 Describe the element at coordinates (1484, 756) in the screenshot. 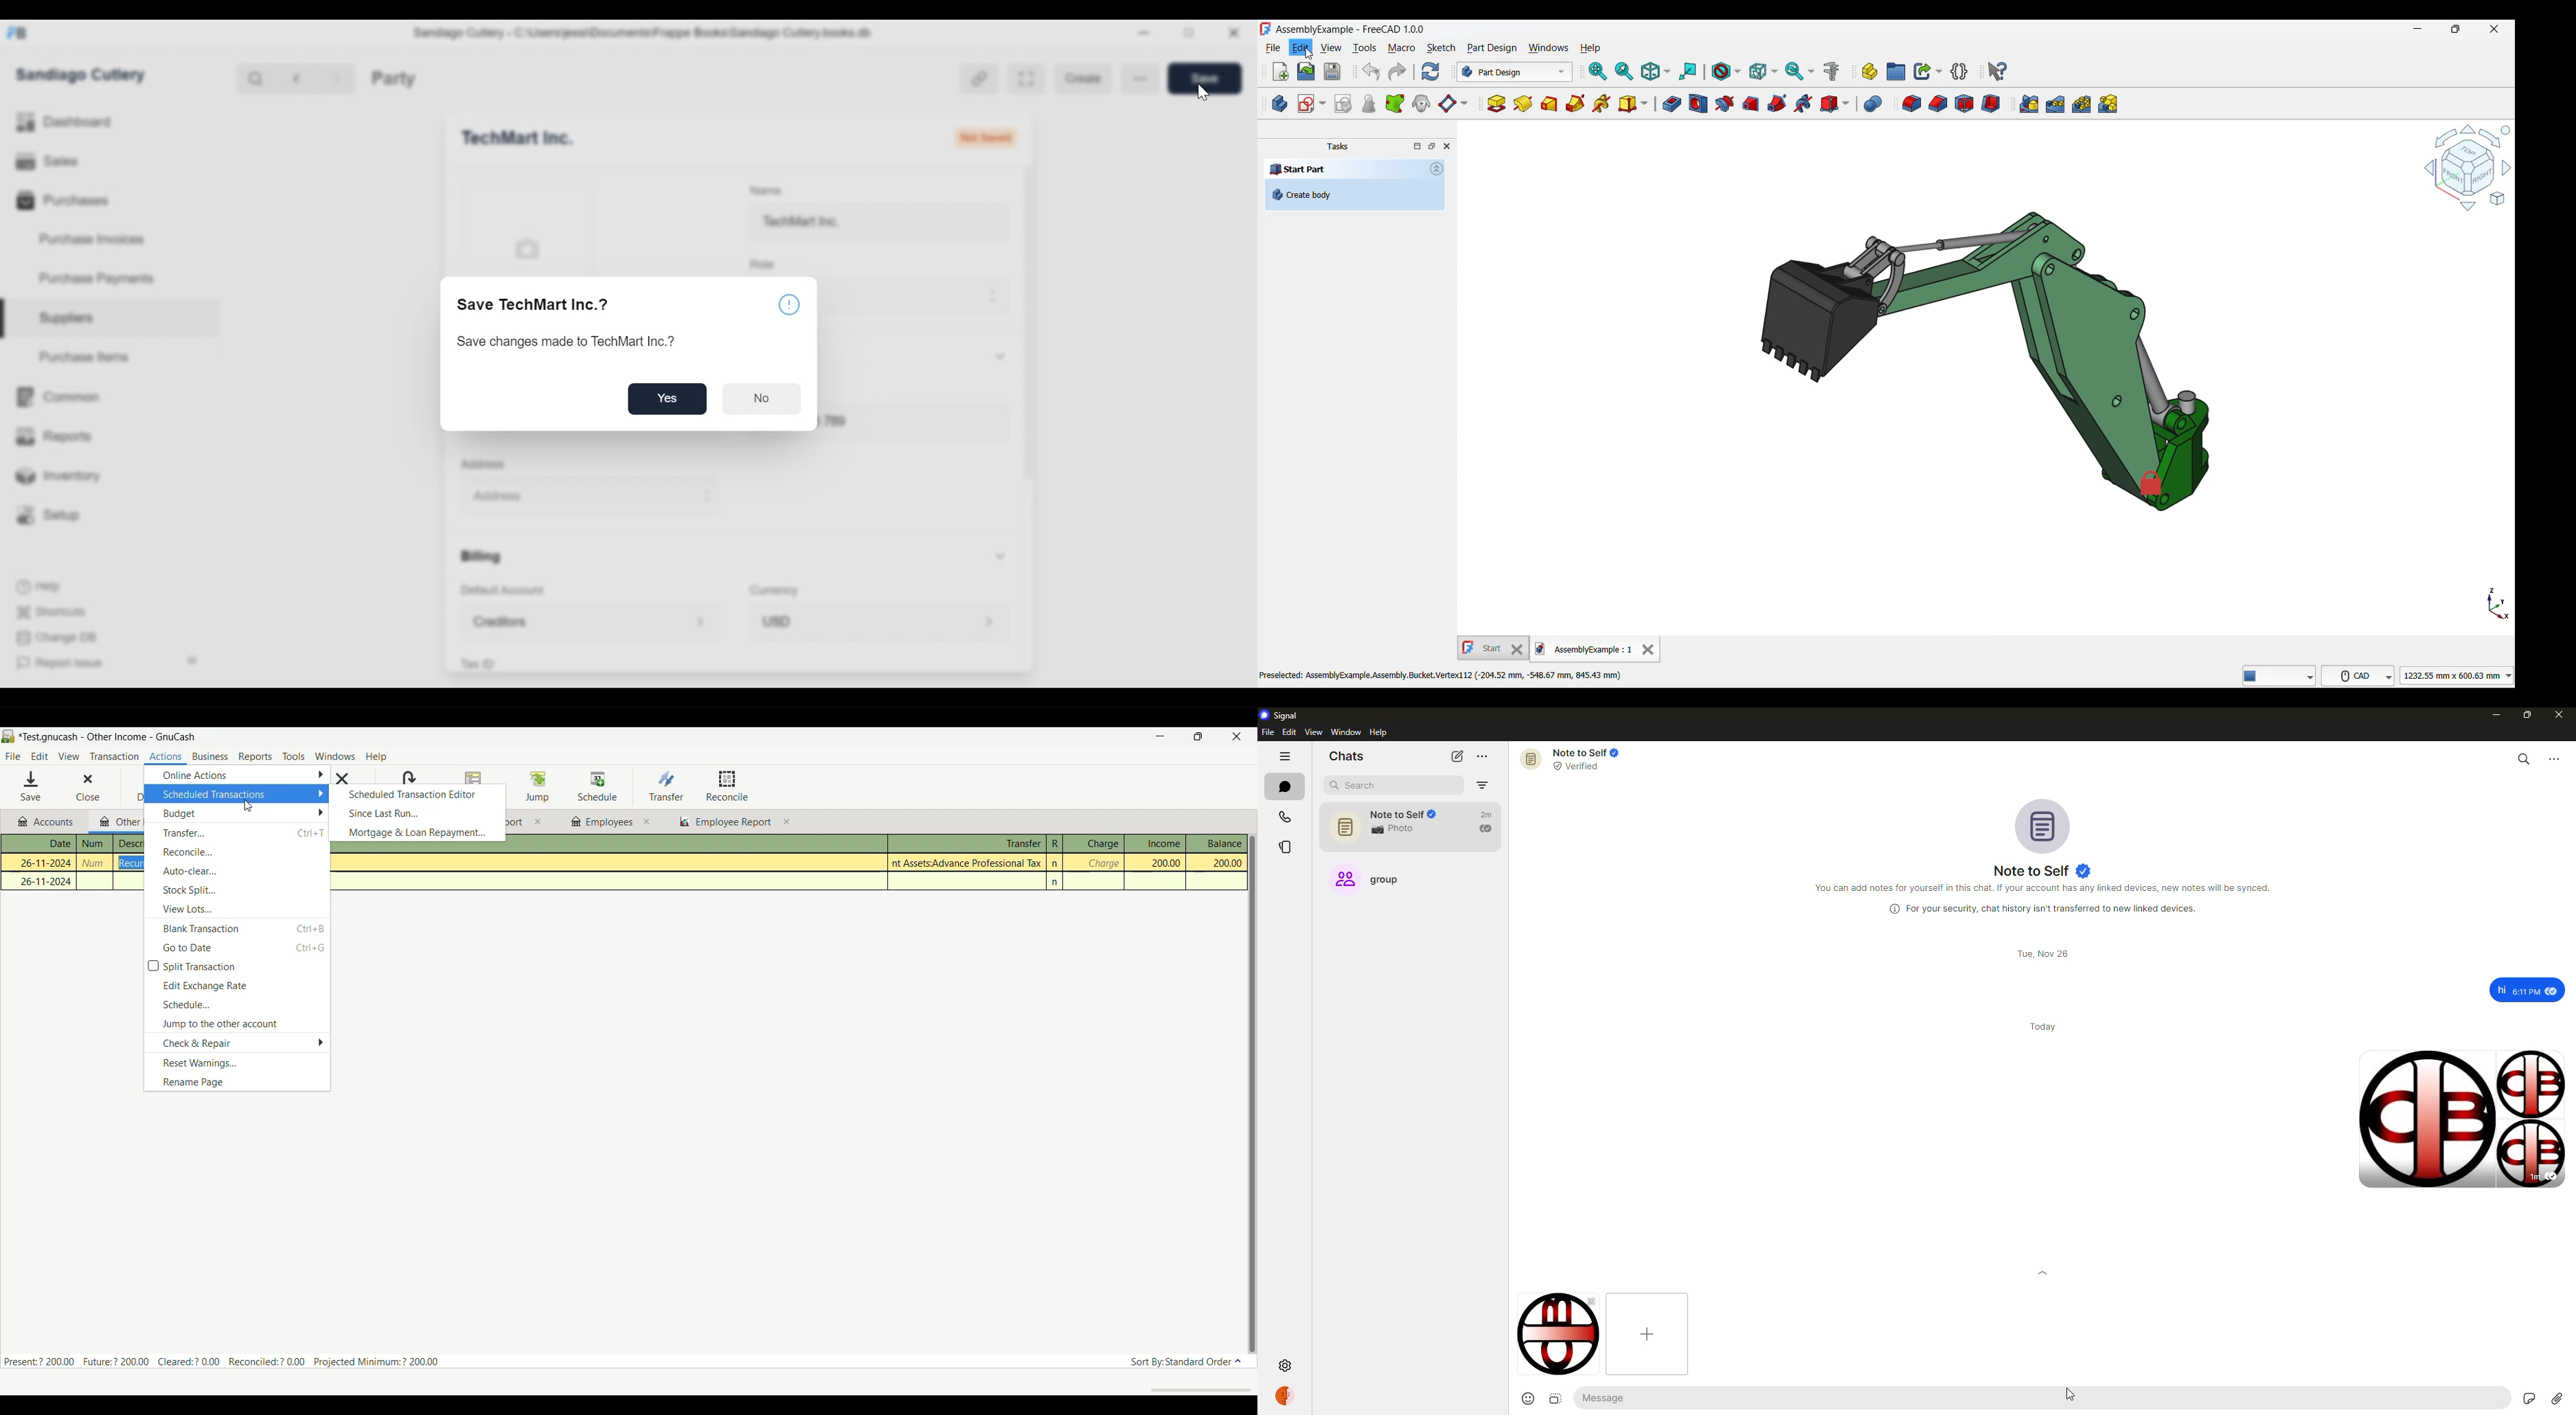

I see `more` at that location.